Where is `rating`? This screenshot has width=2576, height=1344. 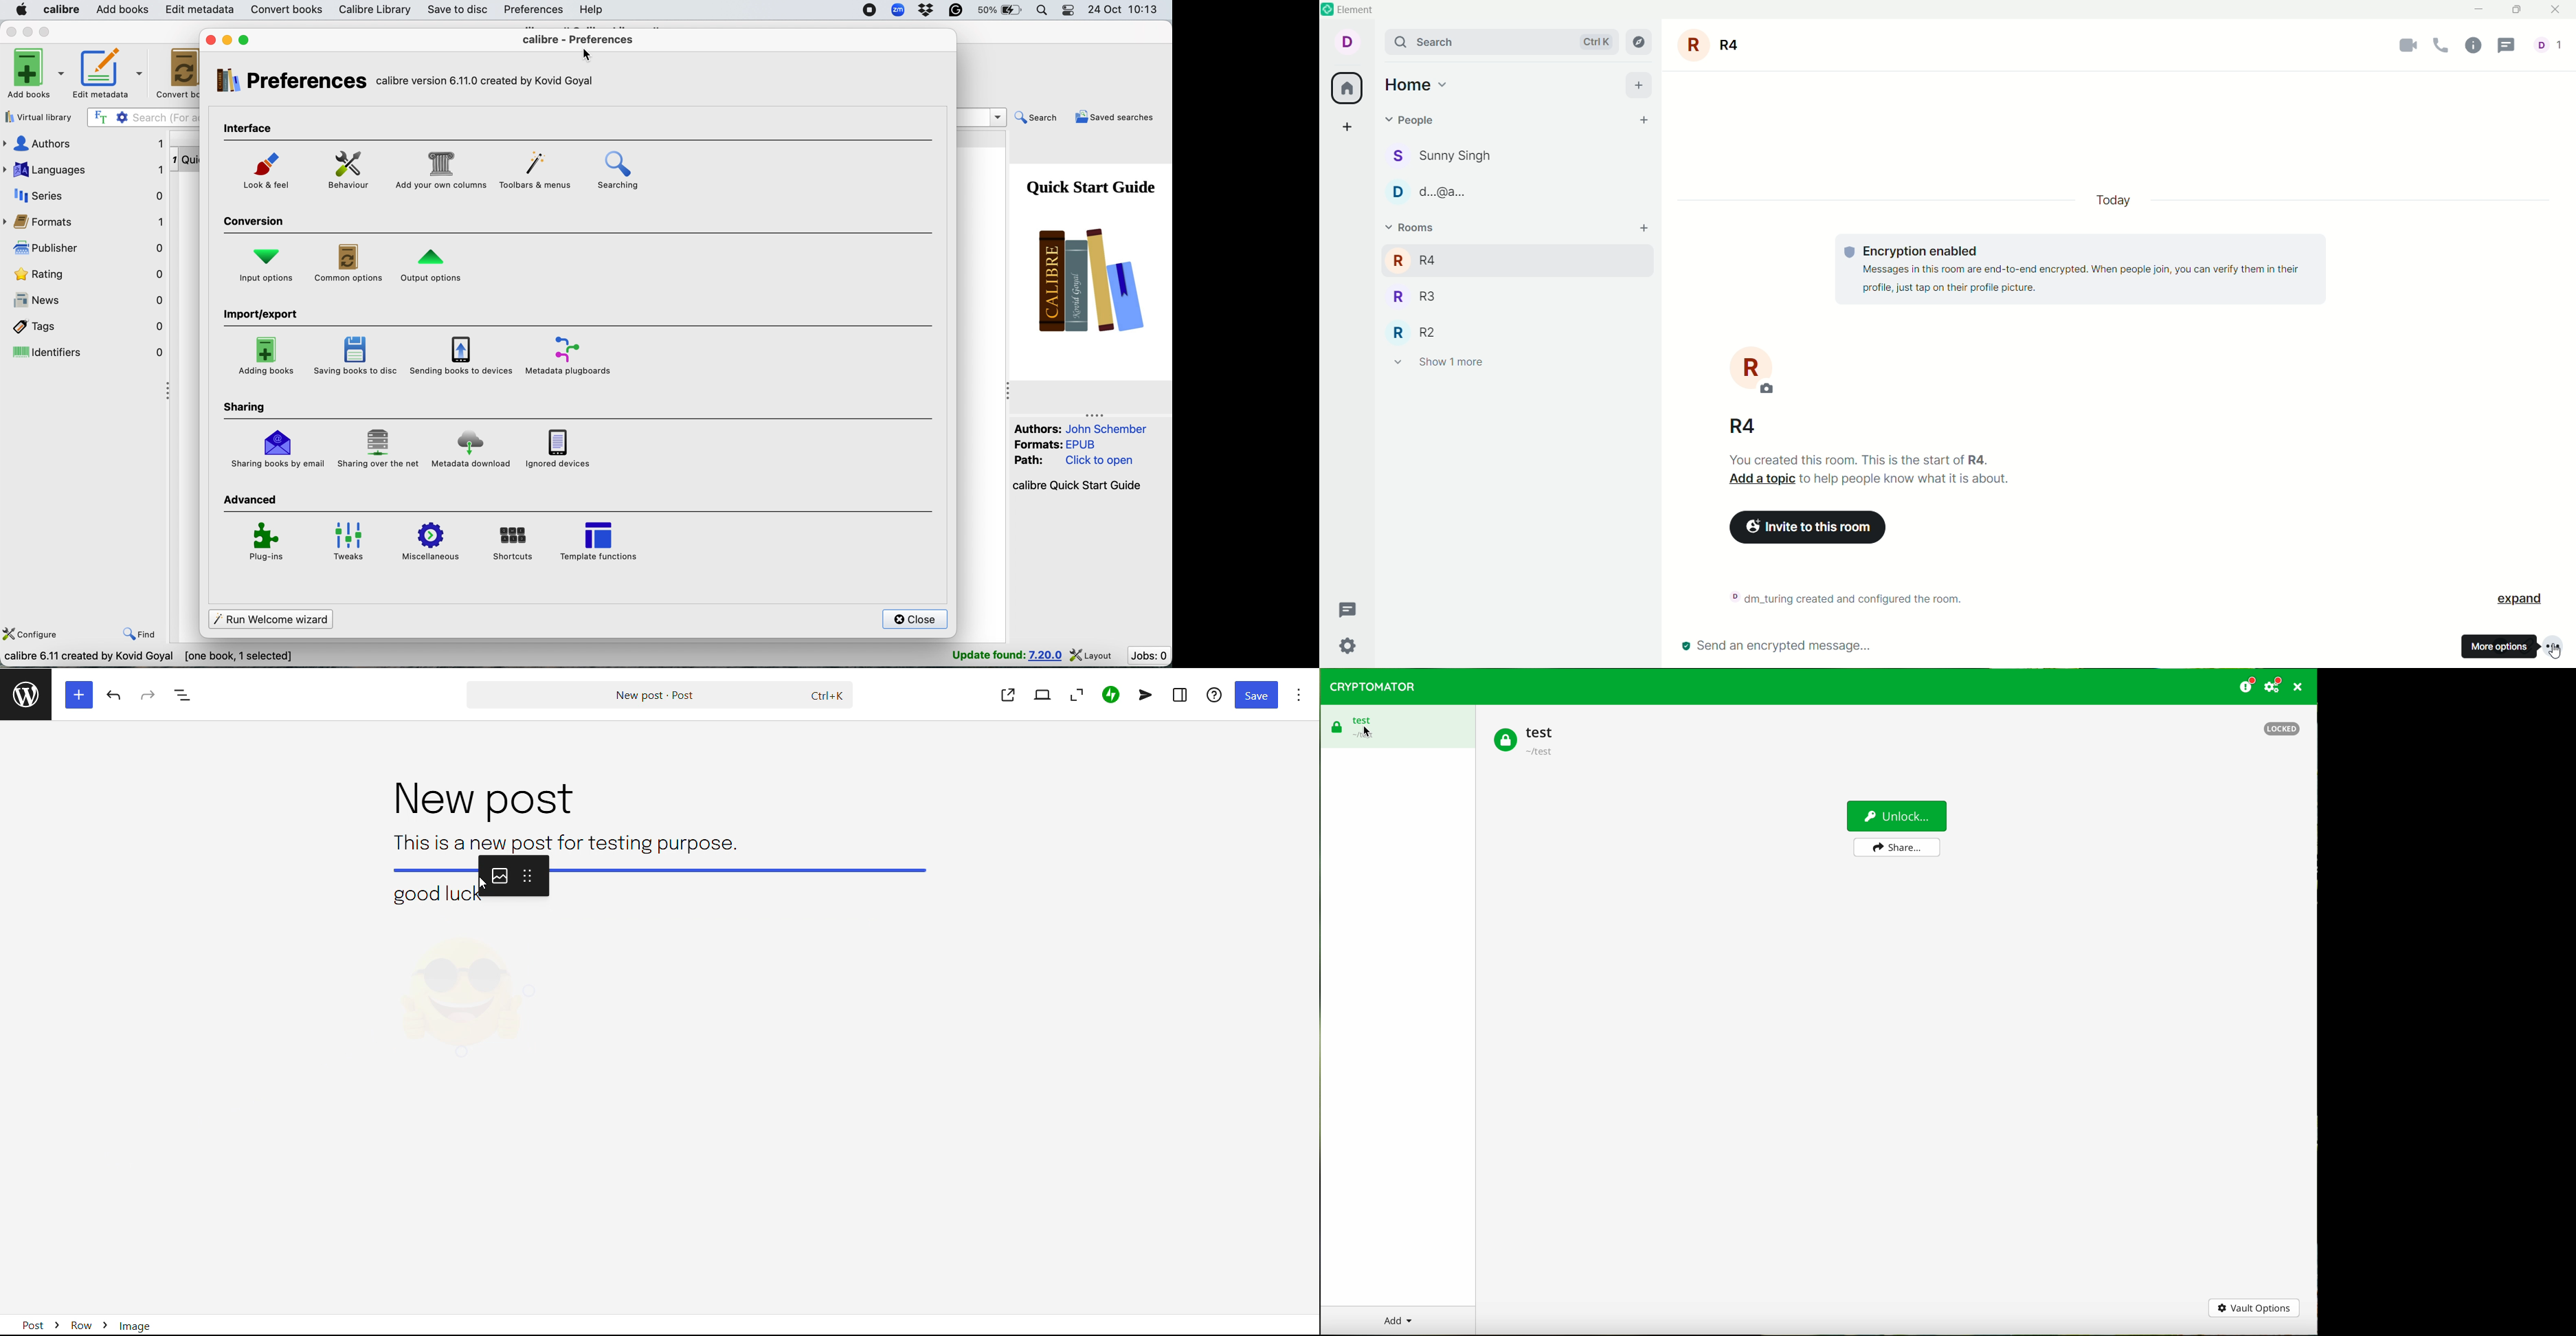
rating is located at coordinates (90, 275).